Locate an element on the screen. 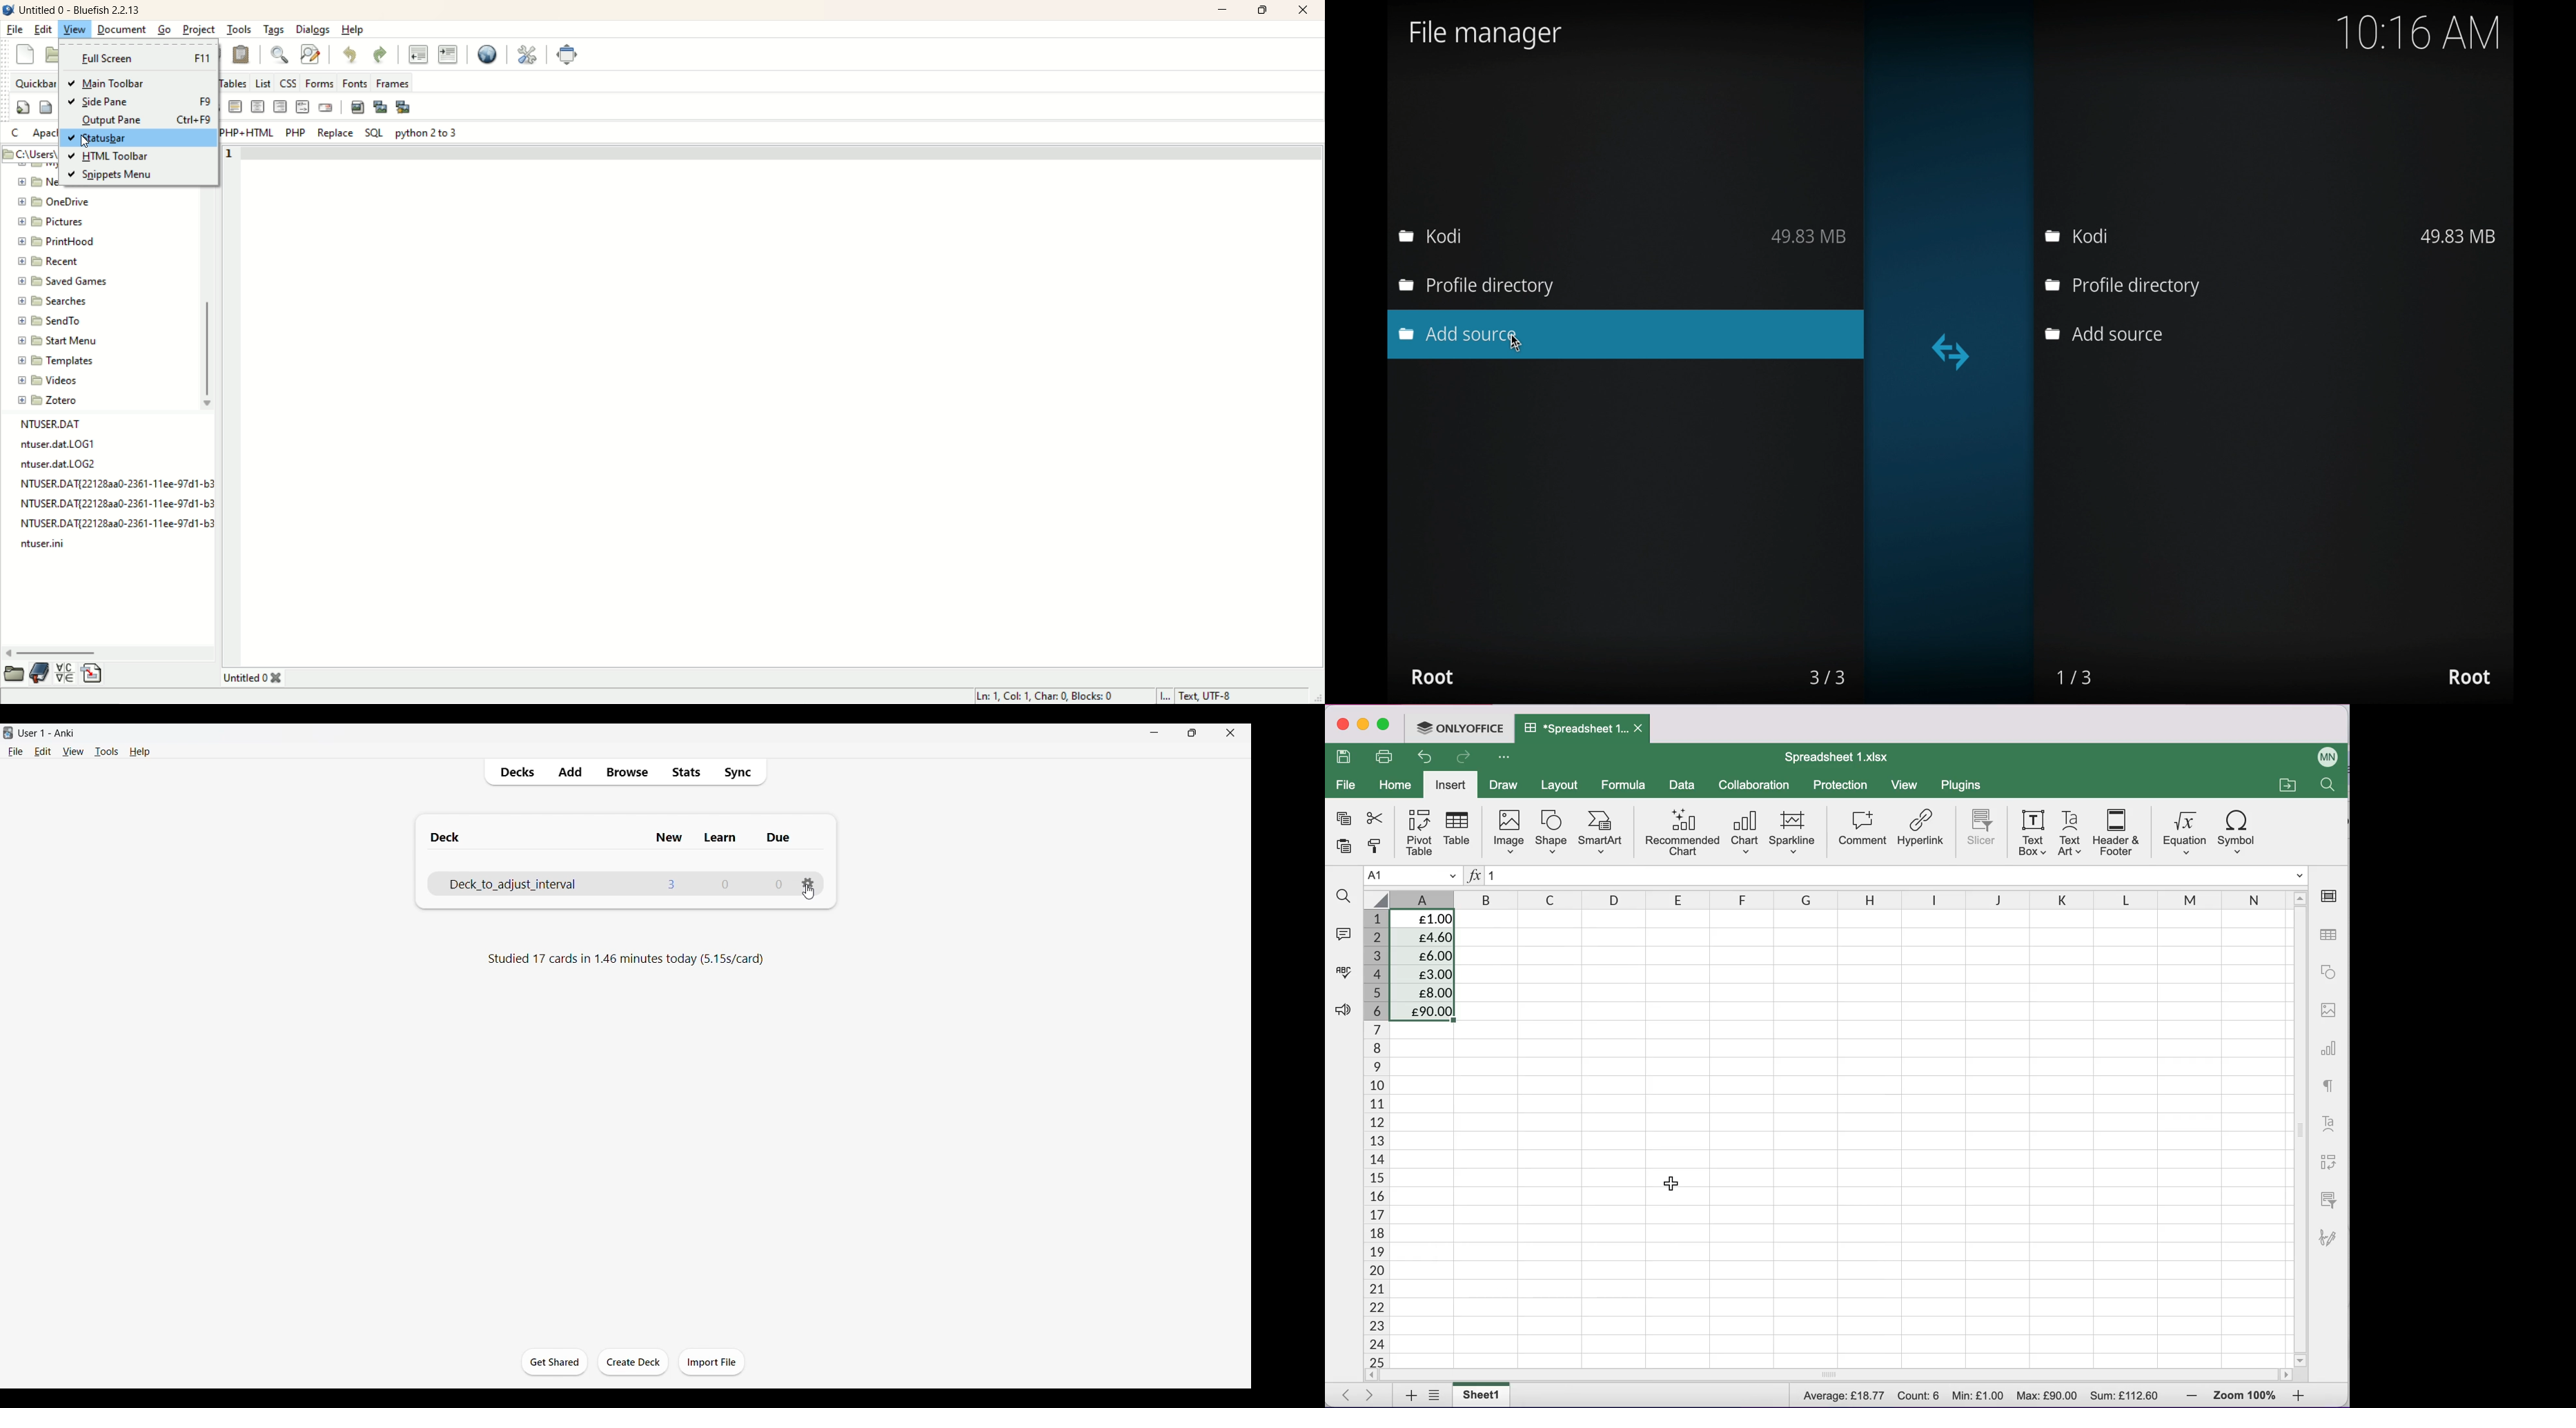  New column is located at coordinates (669, 840).